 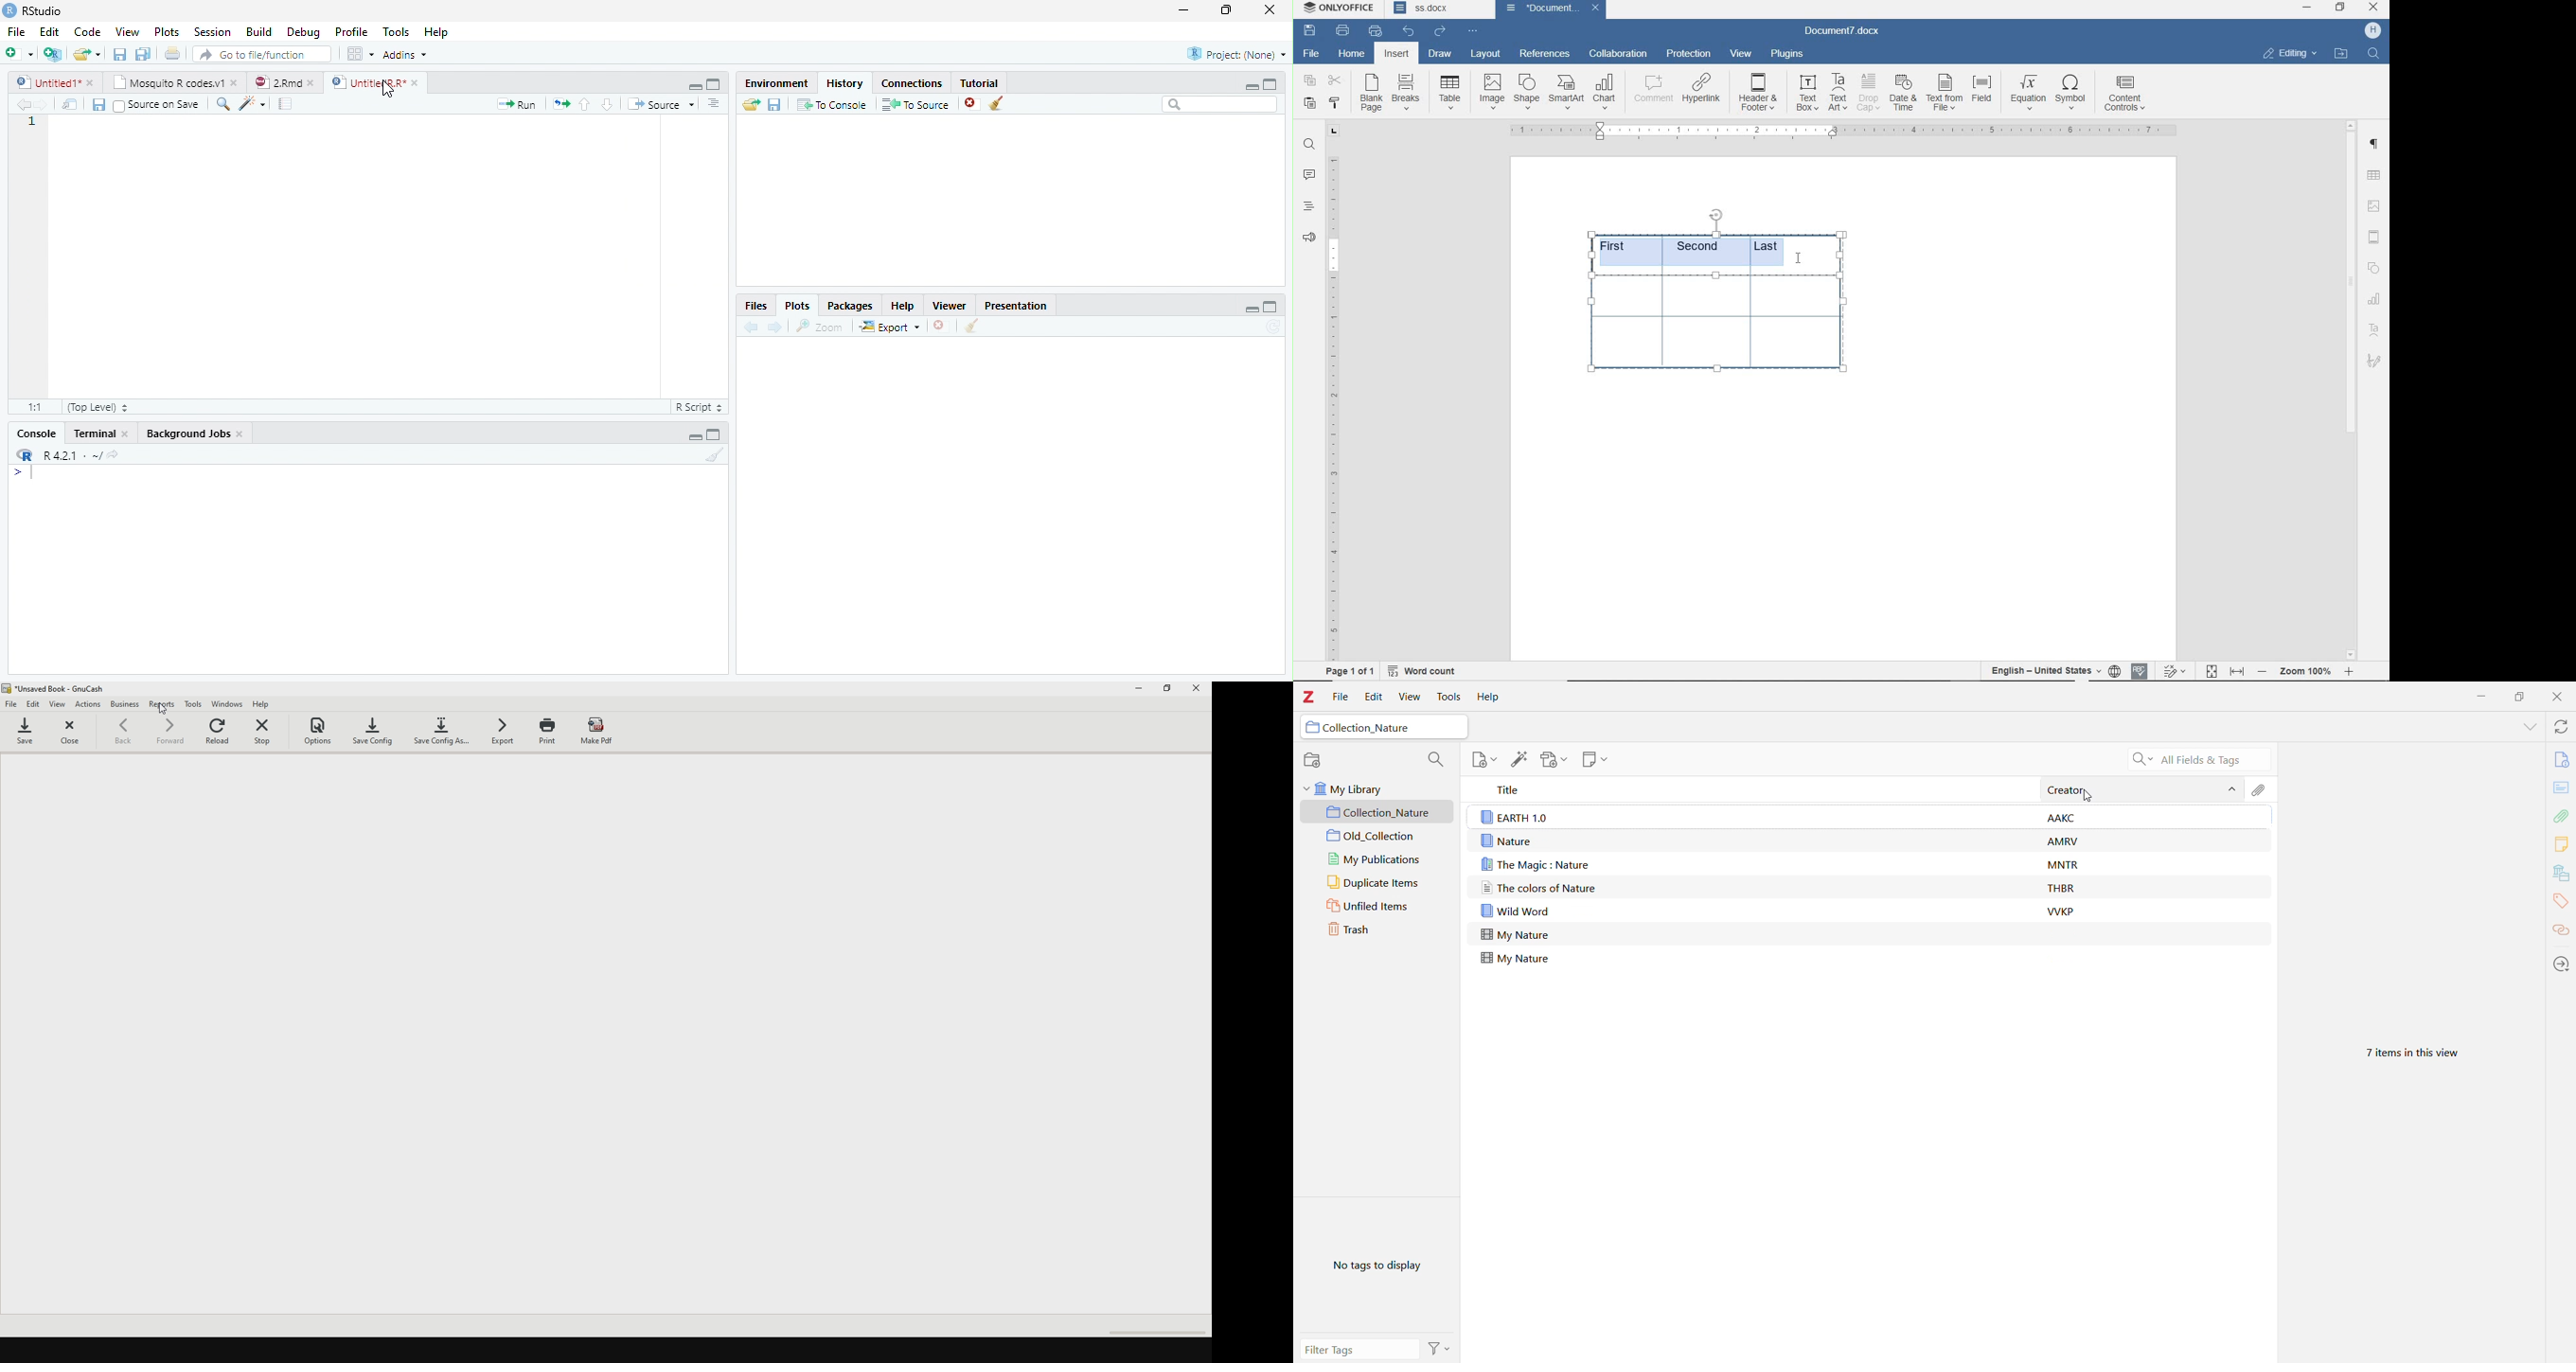 What do you see at coordinates (1372, 95) in the screenshot?
I see `blank page` at bounding box center [1372, 95].